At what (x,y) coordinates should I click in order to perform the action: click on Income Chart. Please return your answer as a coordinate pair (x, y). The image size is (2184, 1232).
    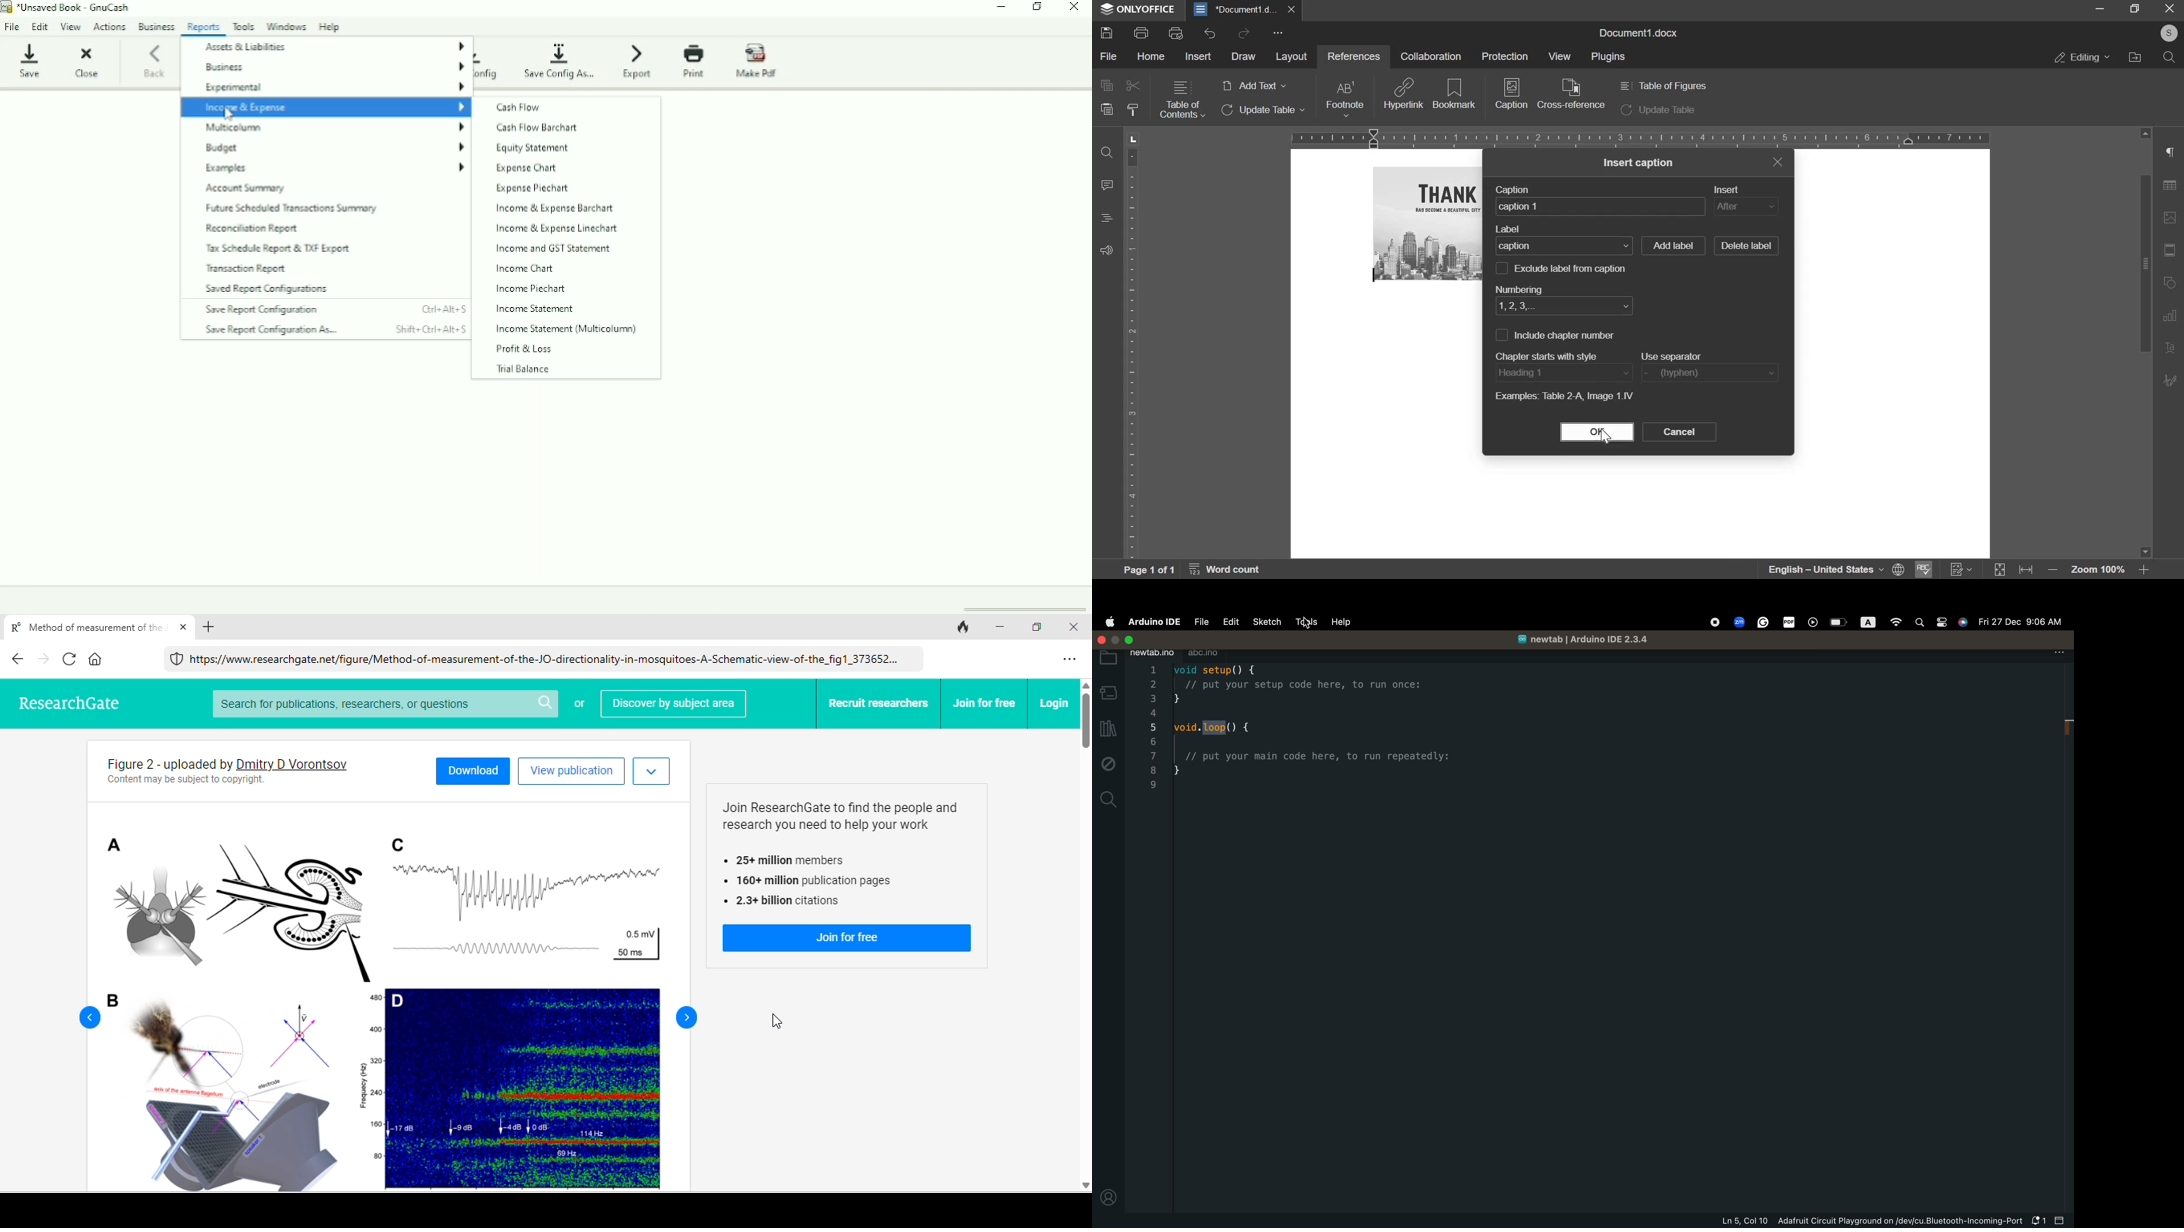
    Looking at the image, I should click on (526, 268).